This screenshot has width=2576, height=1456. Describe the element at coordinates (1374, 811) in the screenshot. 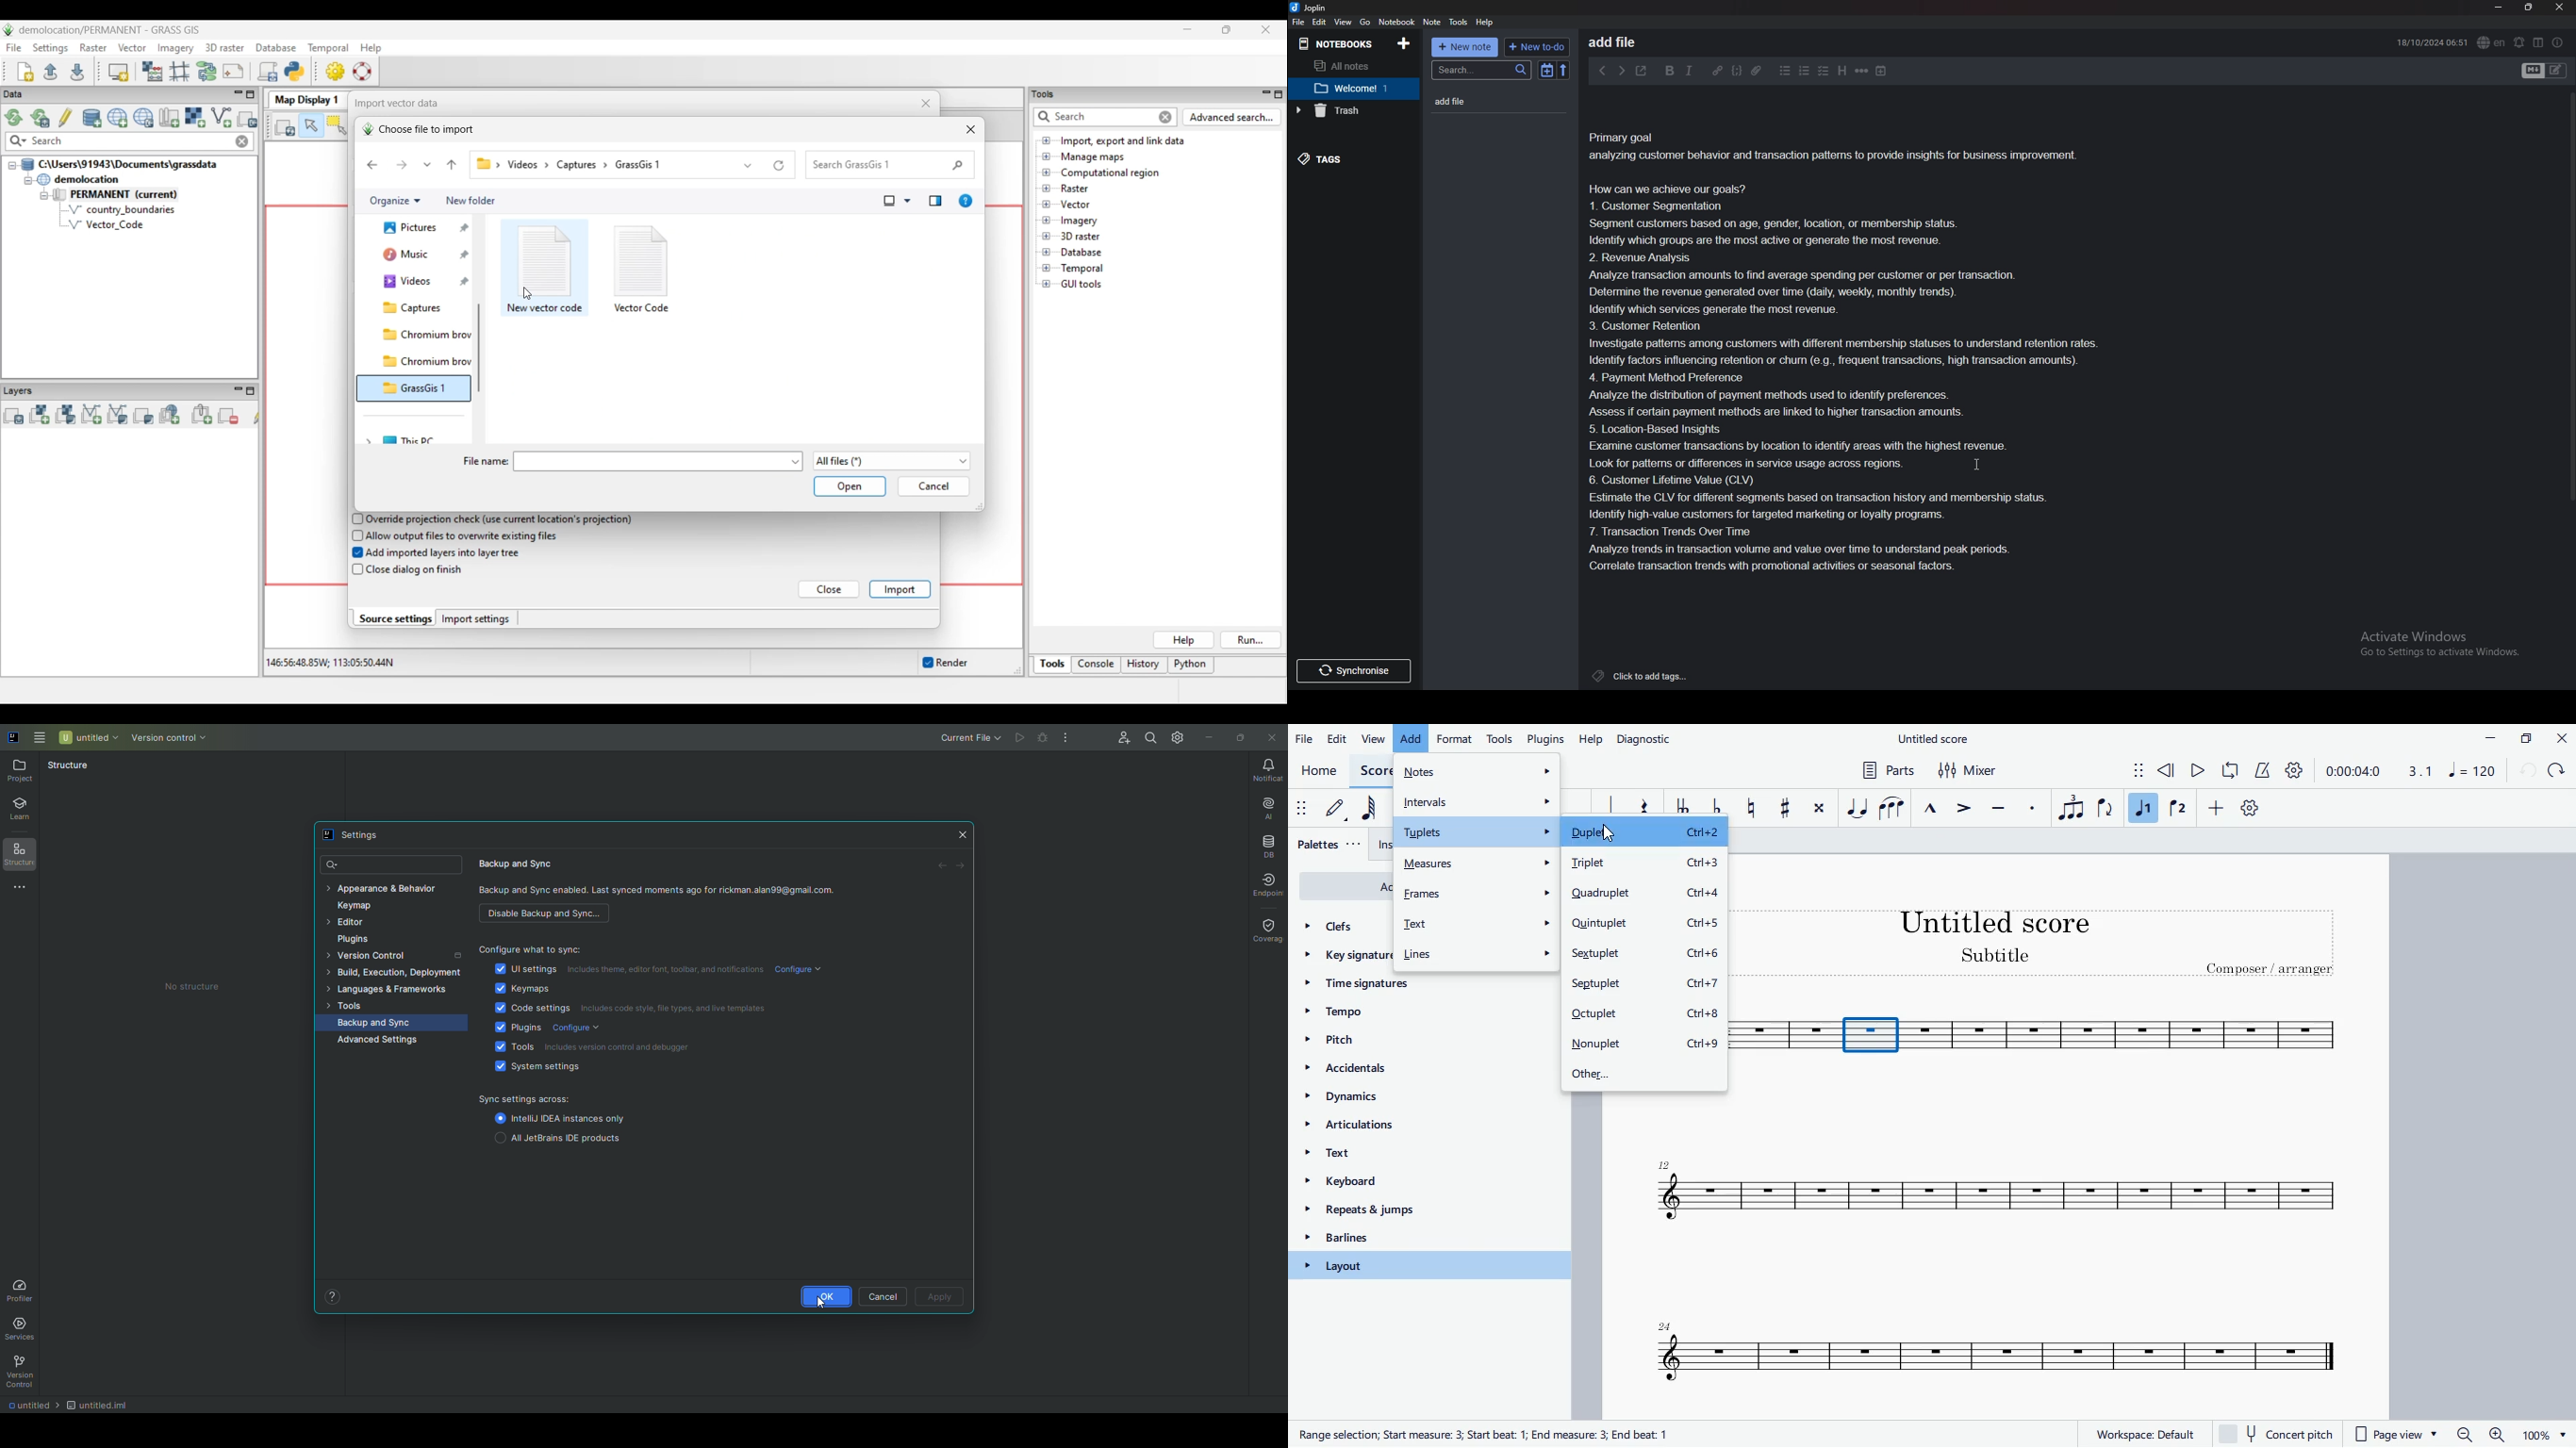

I see `64th note` at that location.